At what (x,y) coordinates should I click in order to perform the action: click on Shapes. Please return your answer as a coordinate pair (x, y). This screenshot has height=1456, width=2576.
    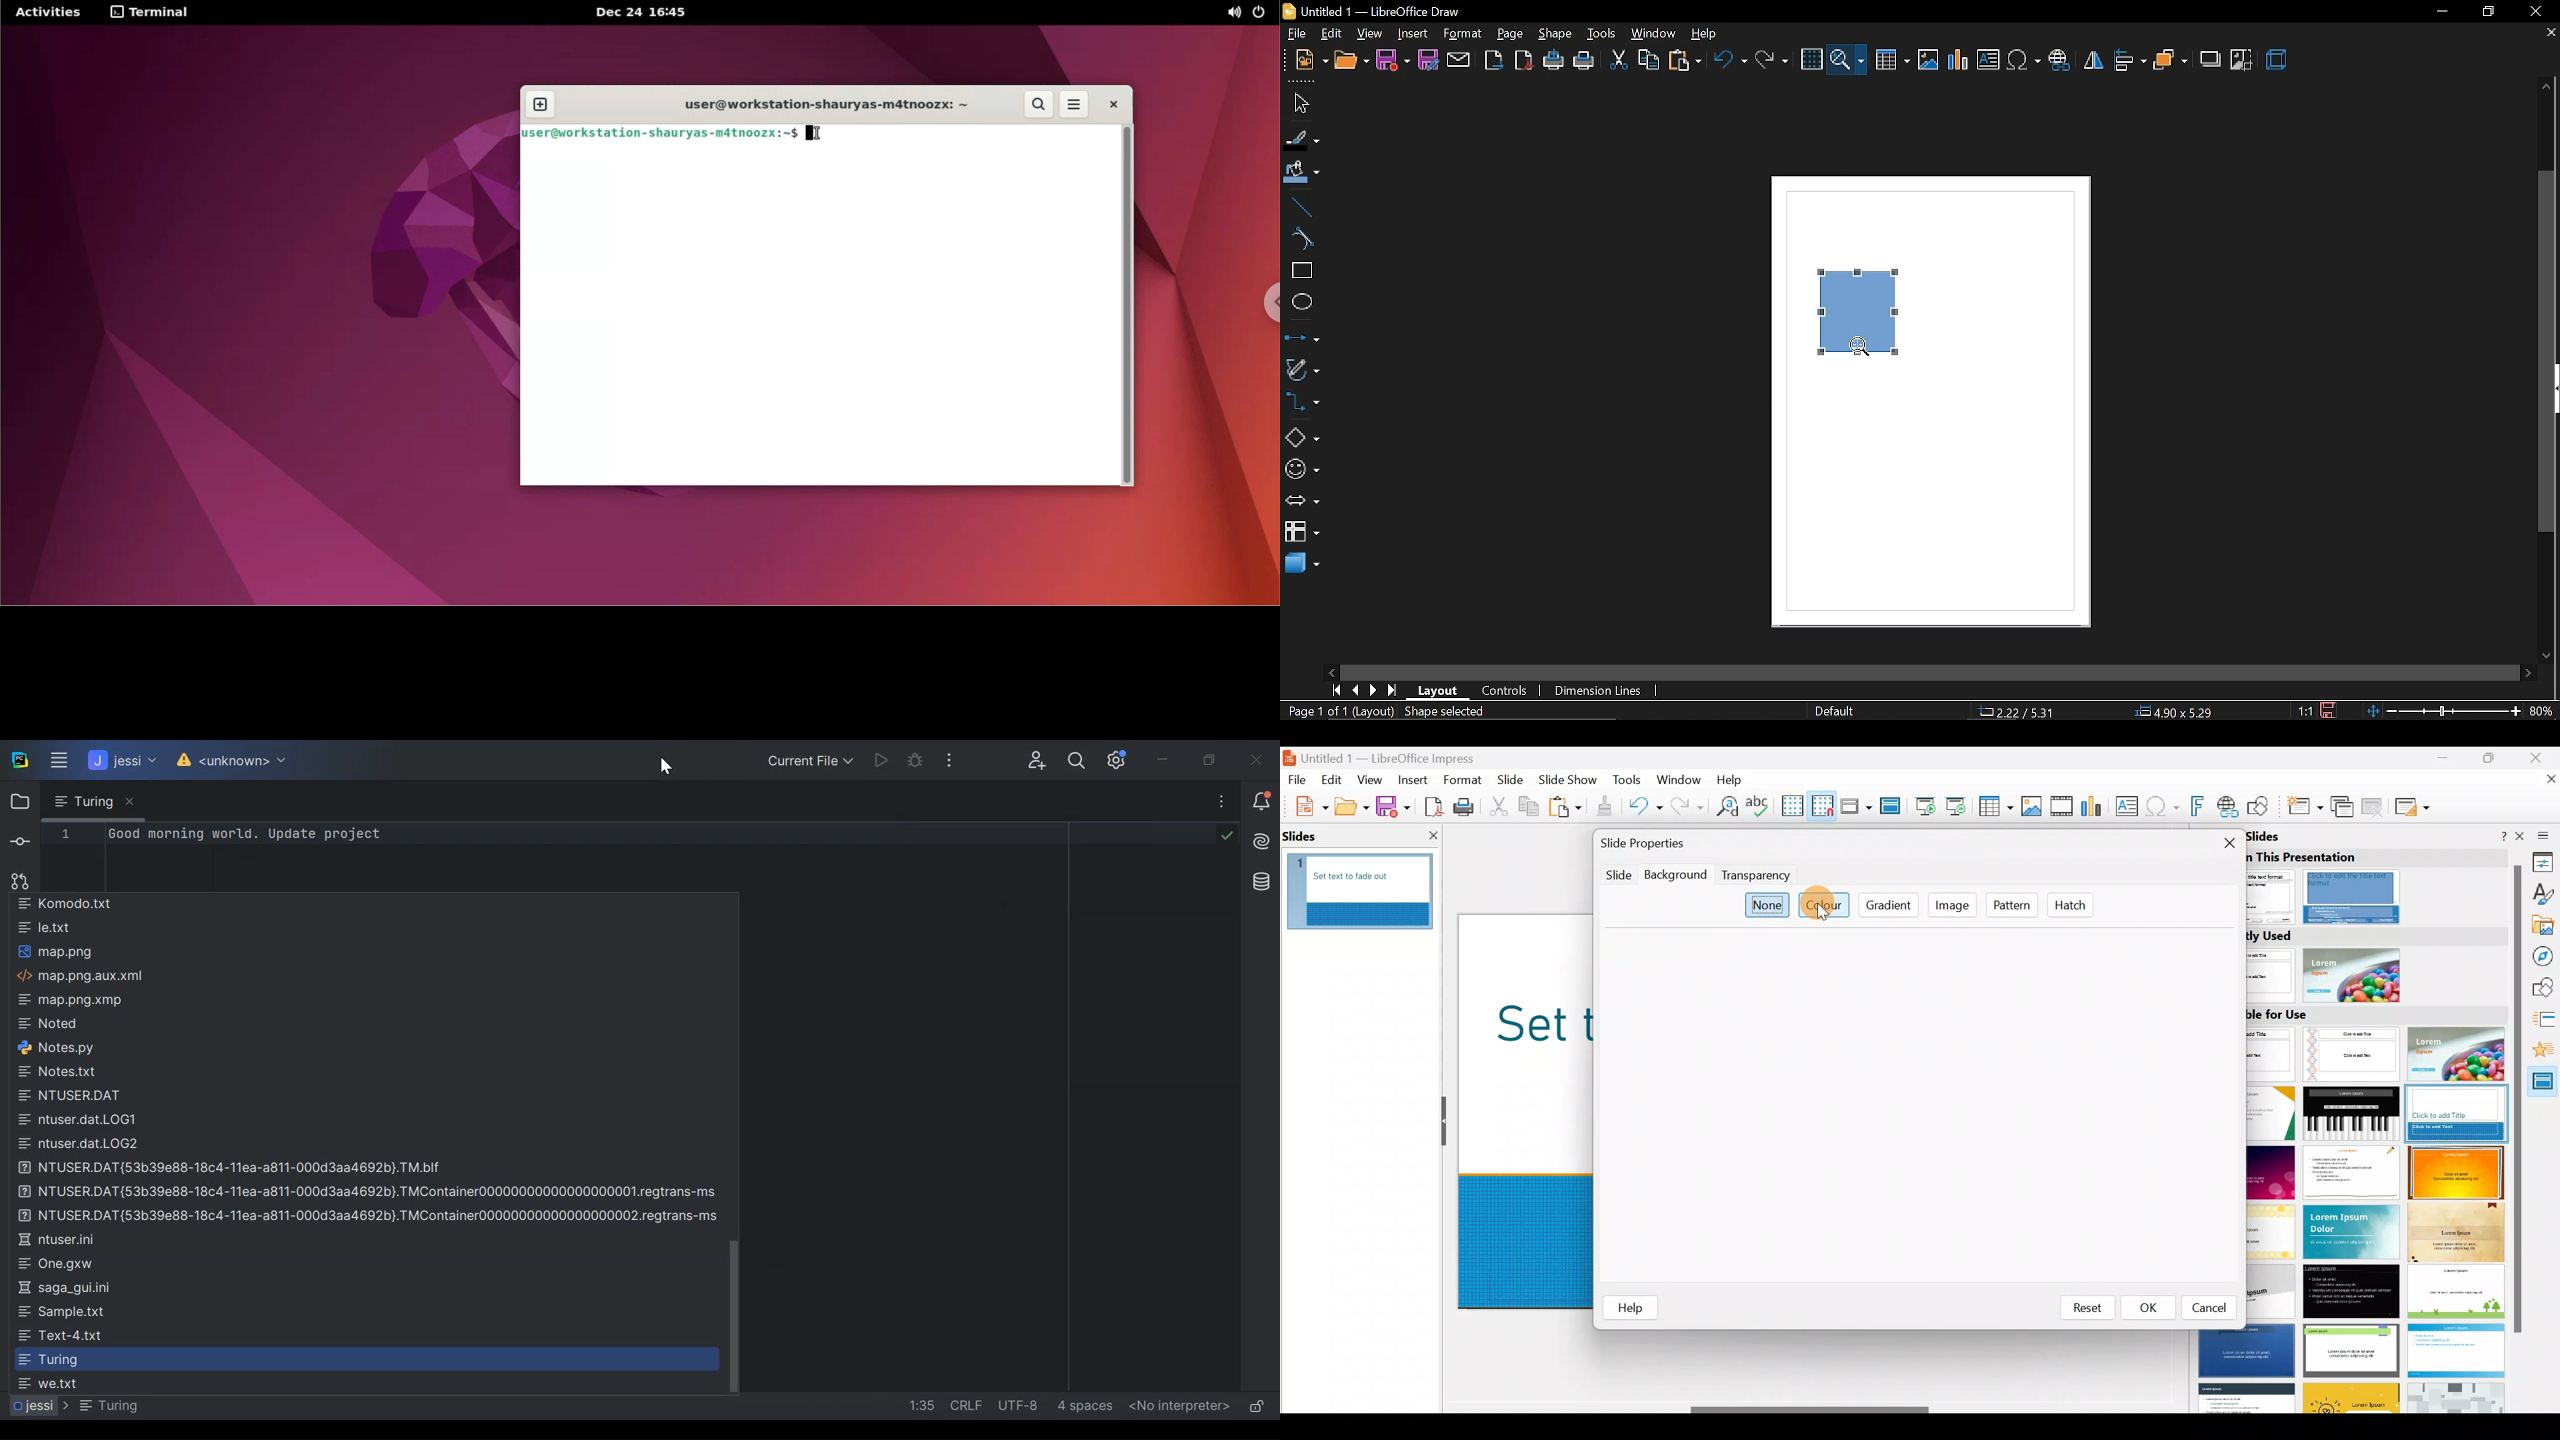
    Looking at the image, I should click on (2545, 989).